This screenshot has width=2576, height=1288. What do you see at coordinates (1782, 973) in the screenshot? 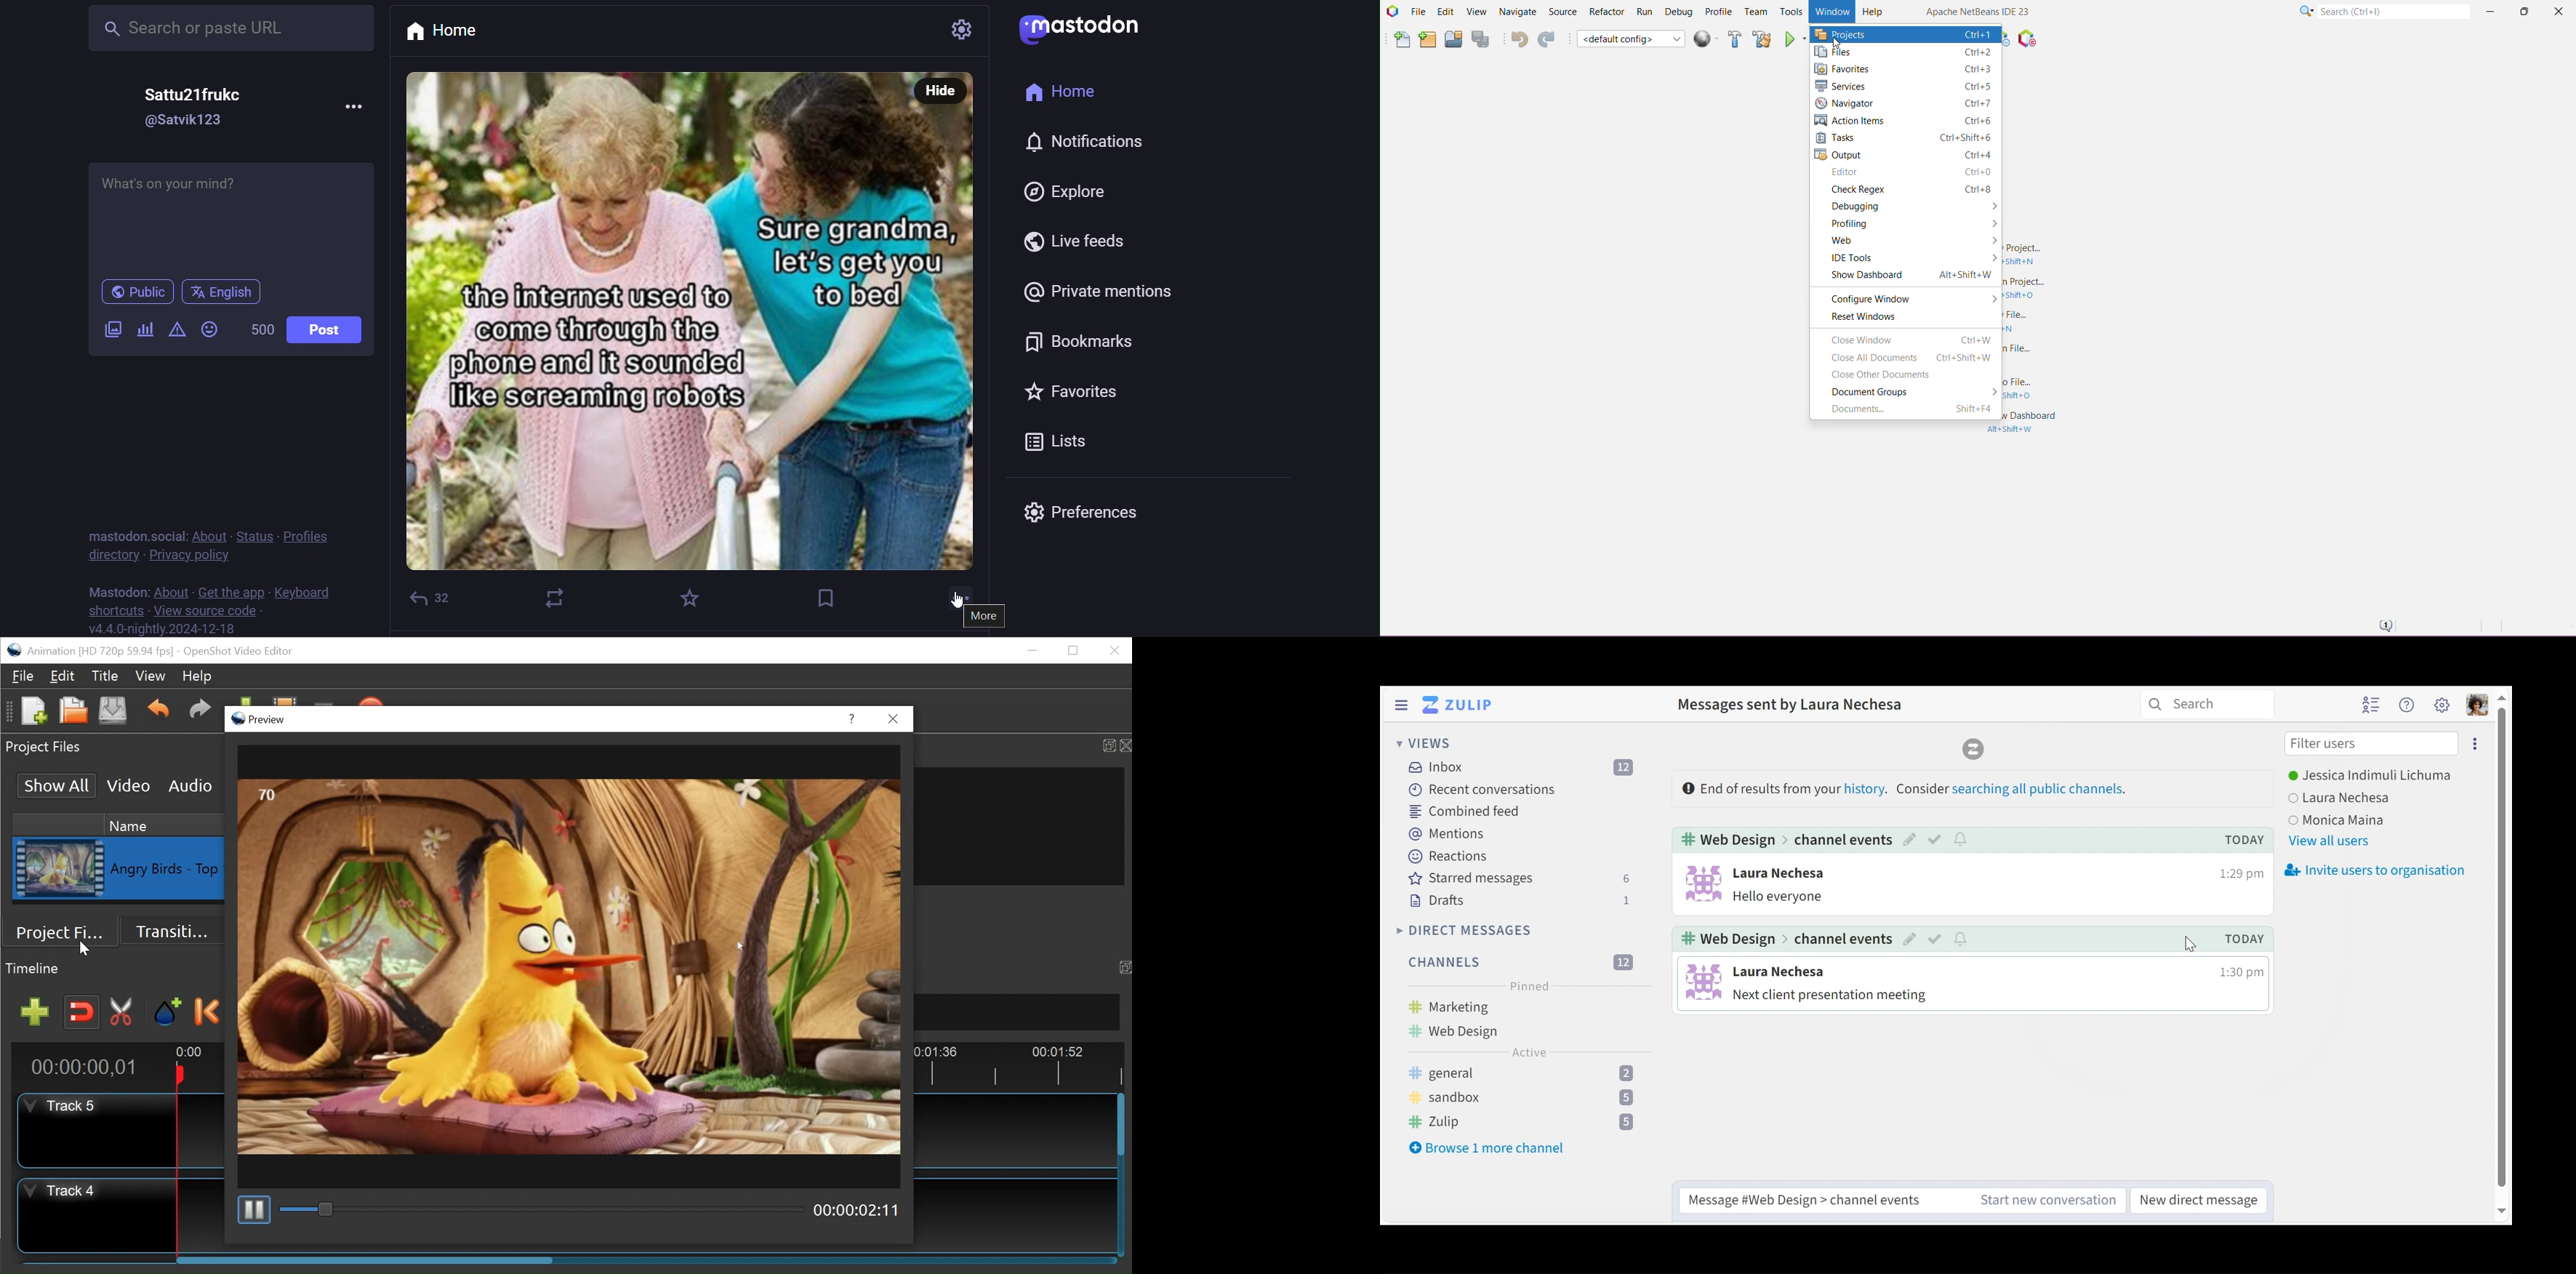
I see `user name` at bounding box center [1782, 973].